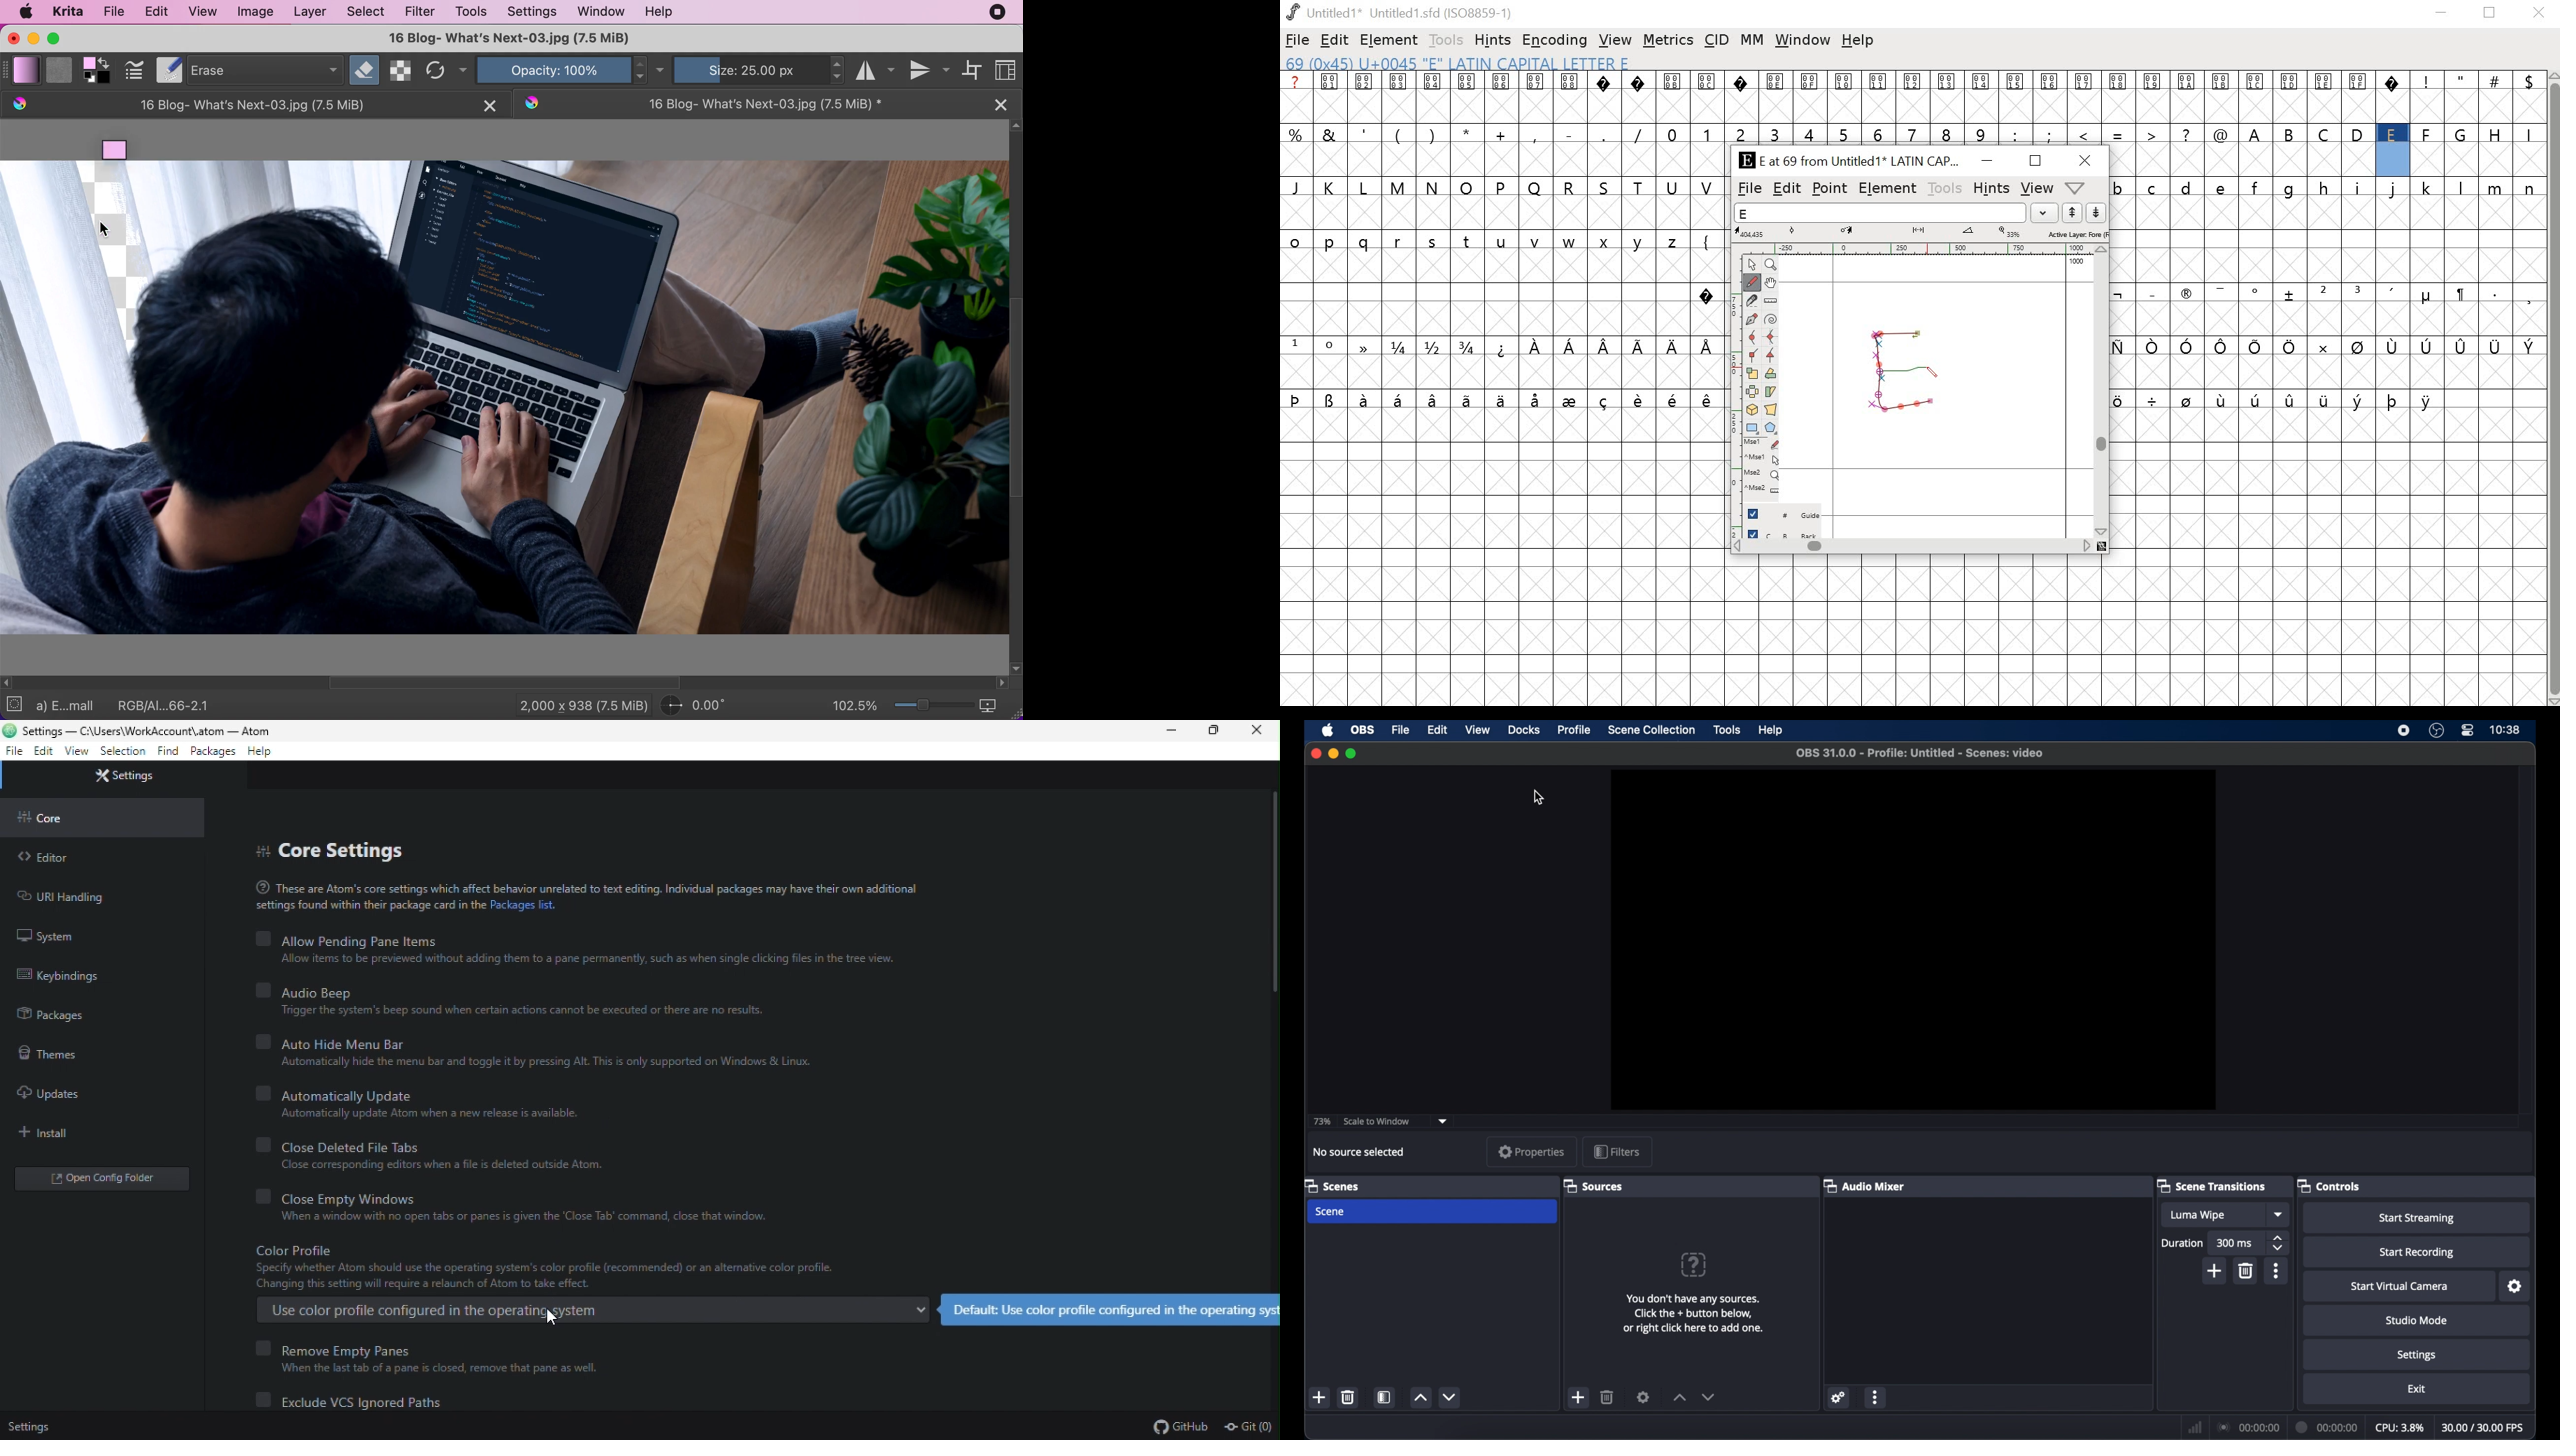 This screenshot has height=1456, width=2576. What do you see at coordinates (1911, 106) in the screenshot?
I see `empty cells` at bounding box center [1911, 106].